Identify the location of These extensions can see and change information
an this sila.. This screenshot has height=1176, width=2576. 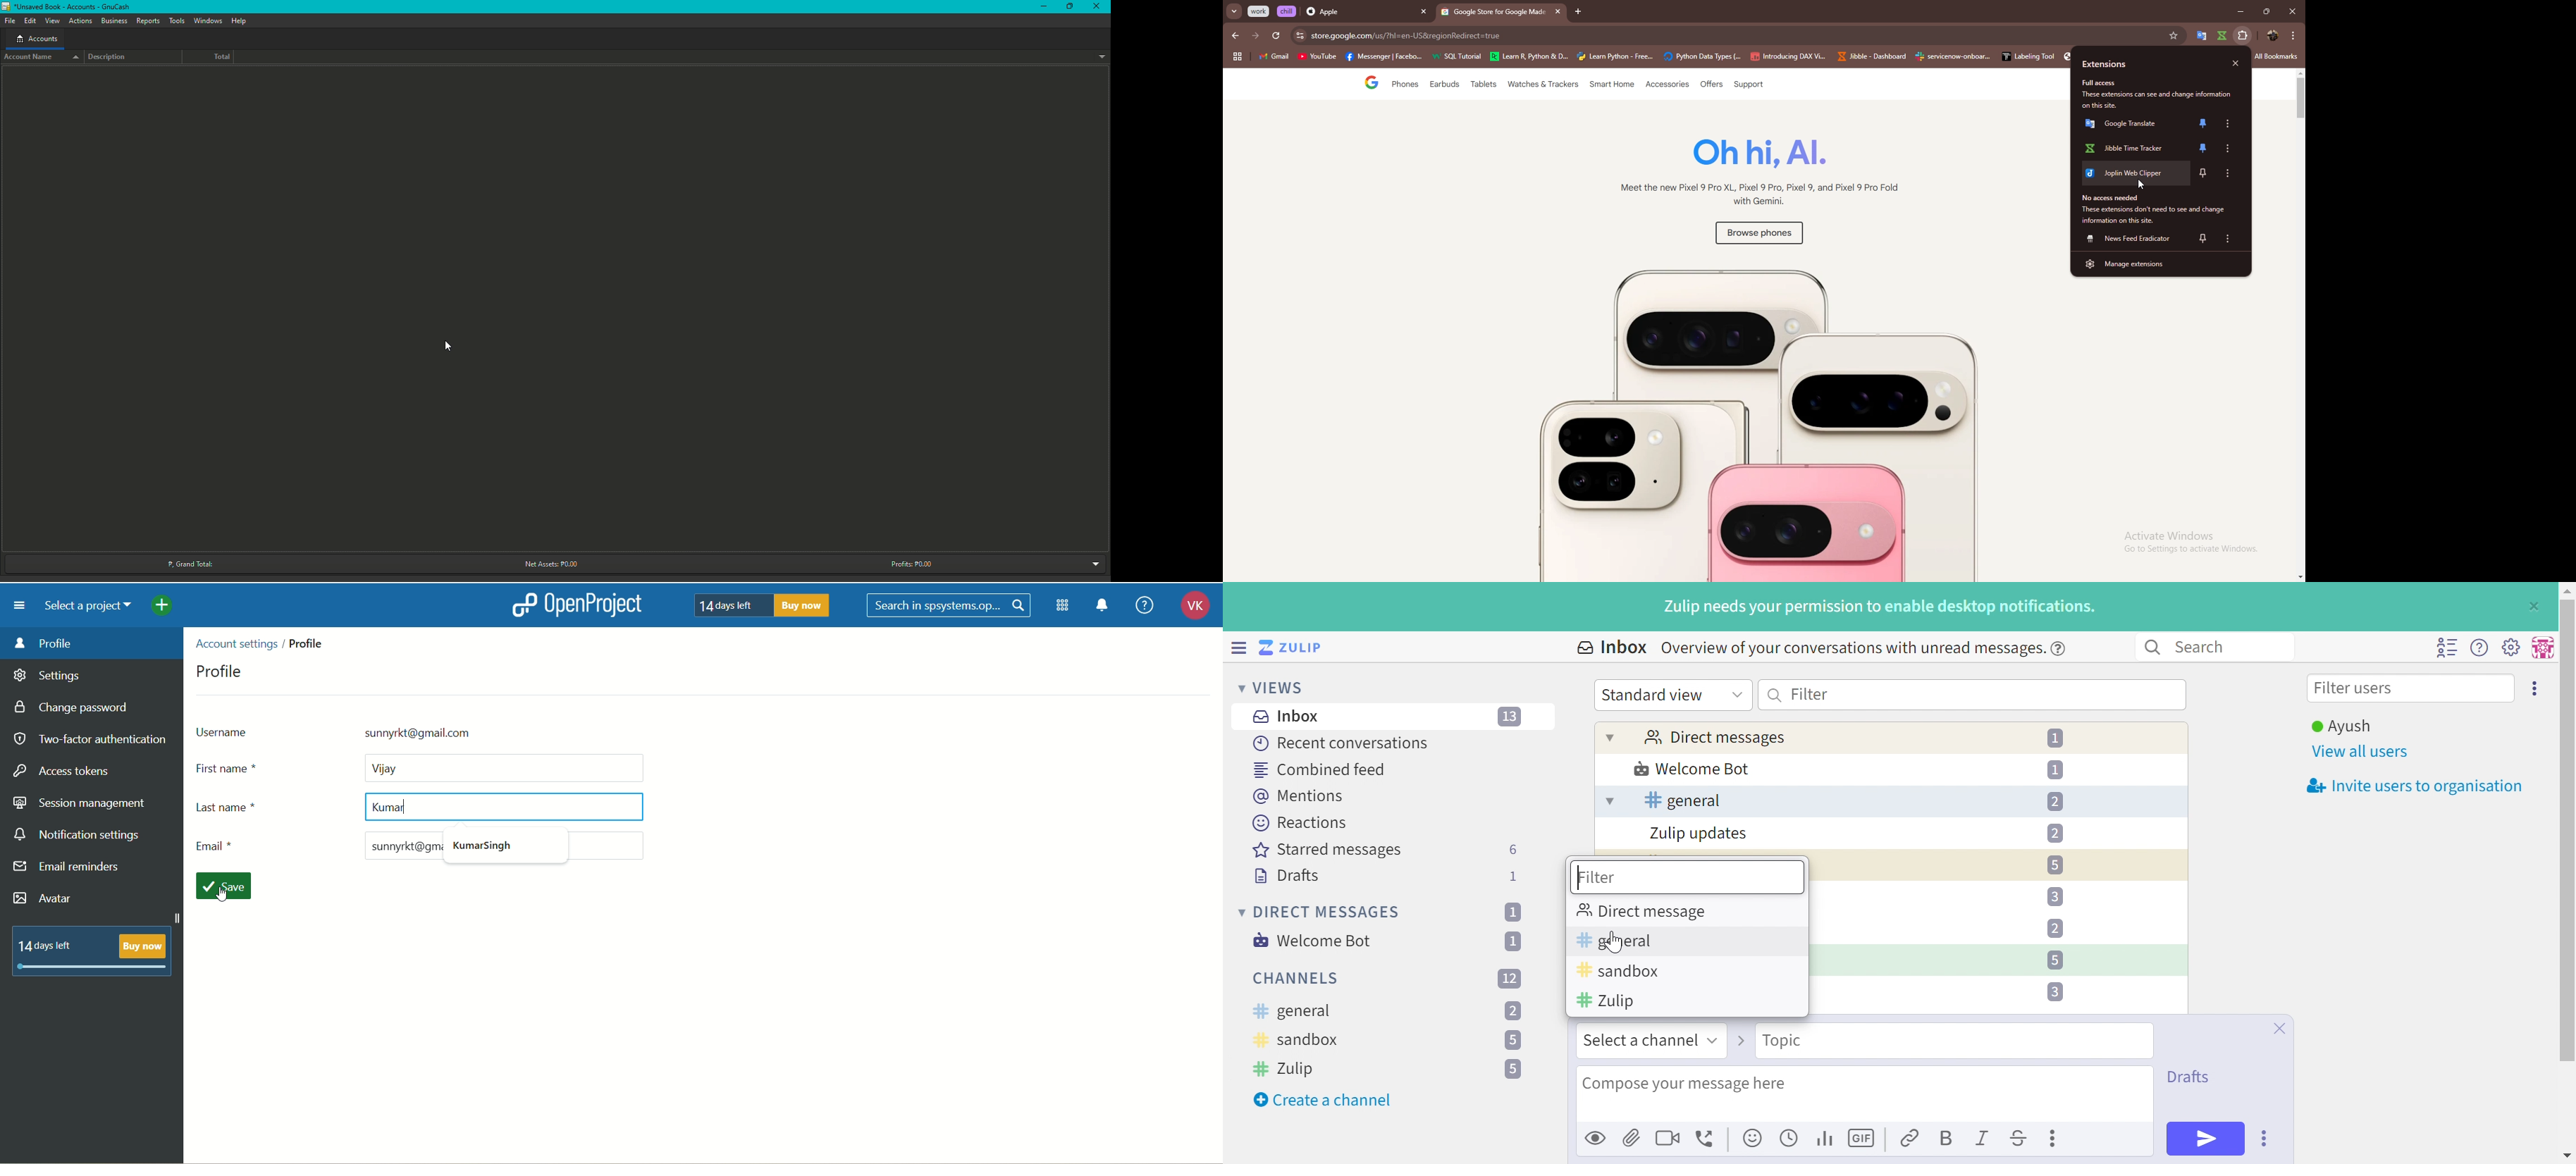
(2160, 100).